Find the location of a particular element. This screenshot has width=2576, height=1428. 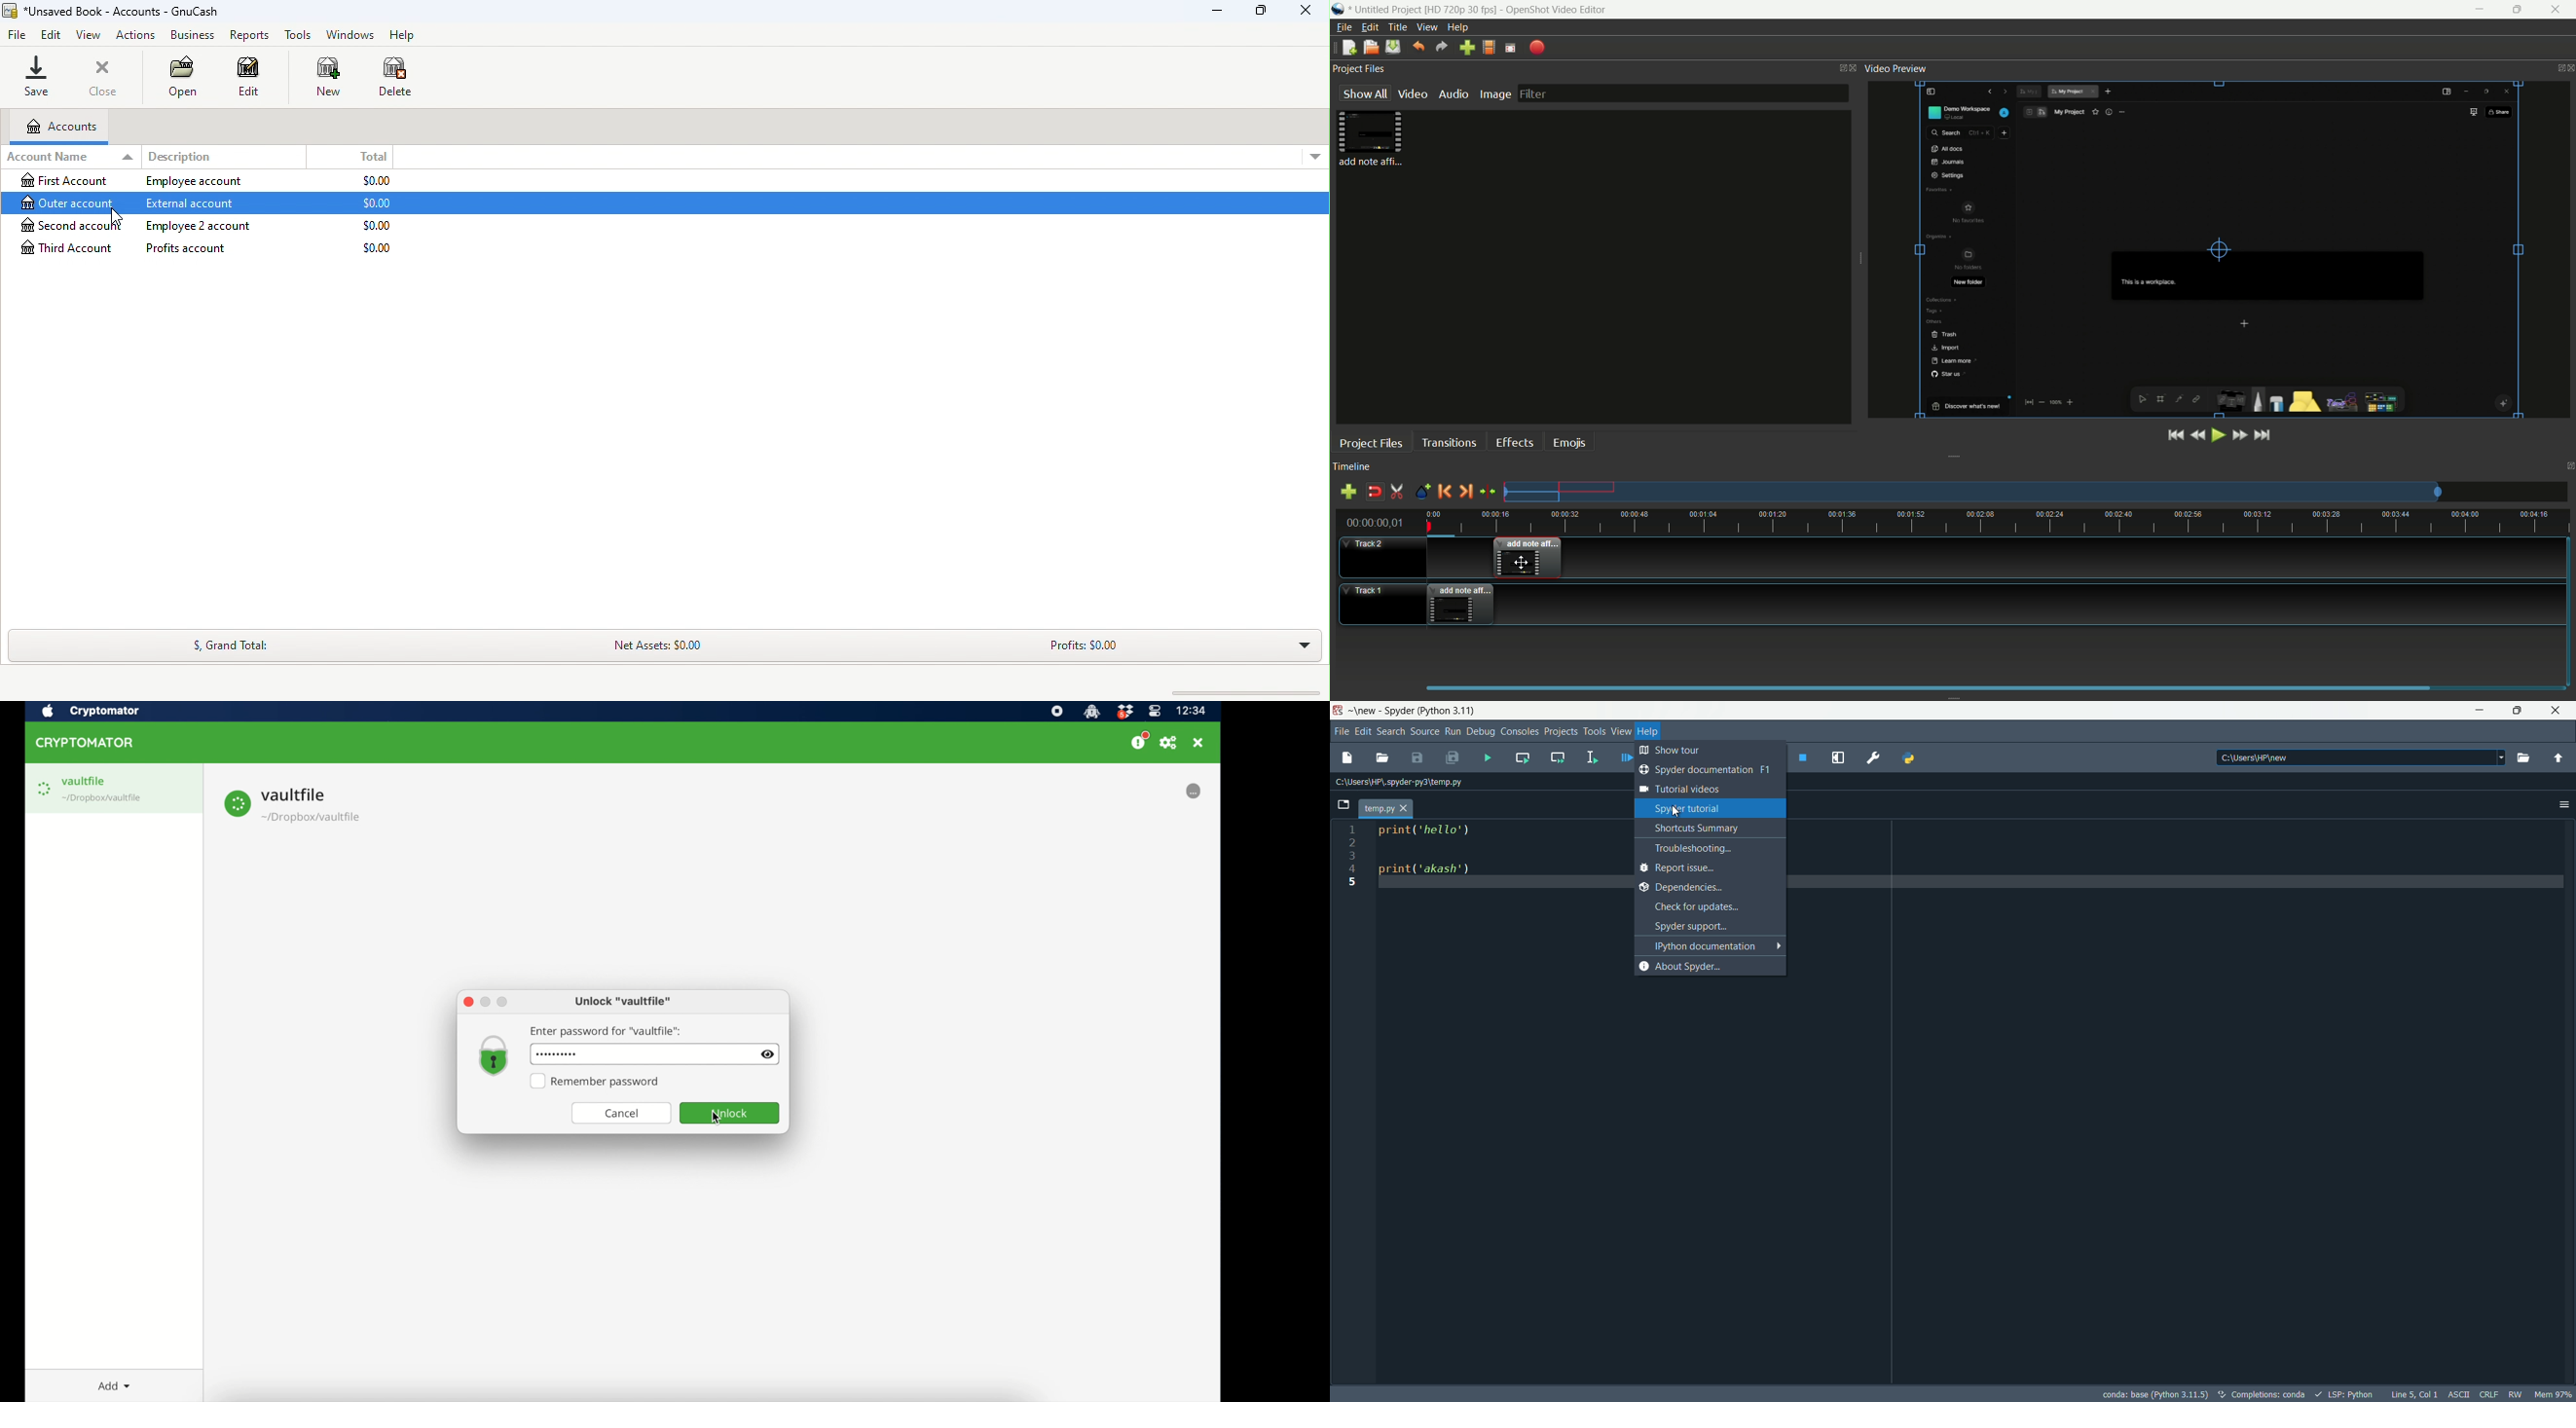

source menu is located at coordinates (1425, 730).